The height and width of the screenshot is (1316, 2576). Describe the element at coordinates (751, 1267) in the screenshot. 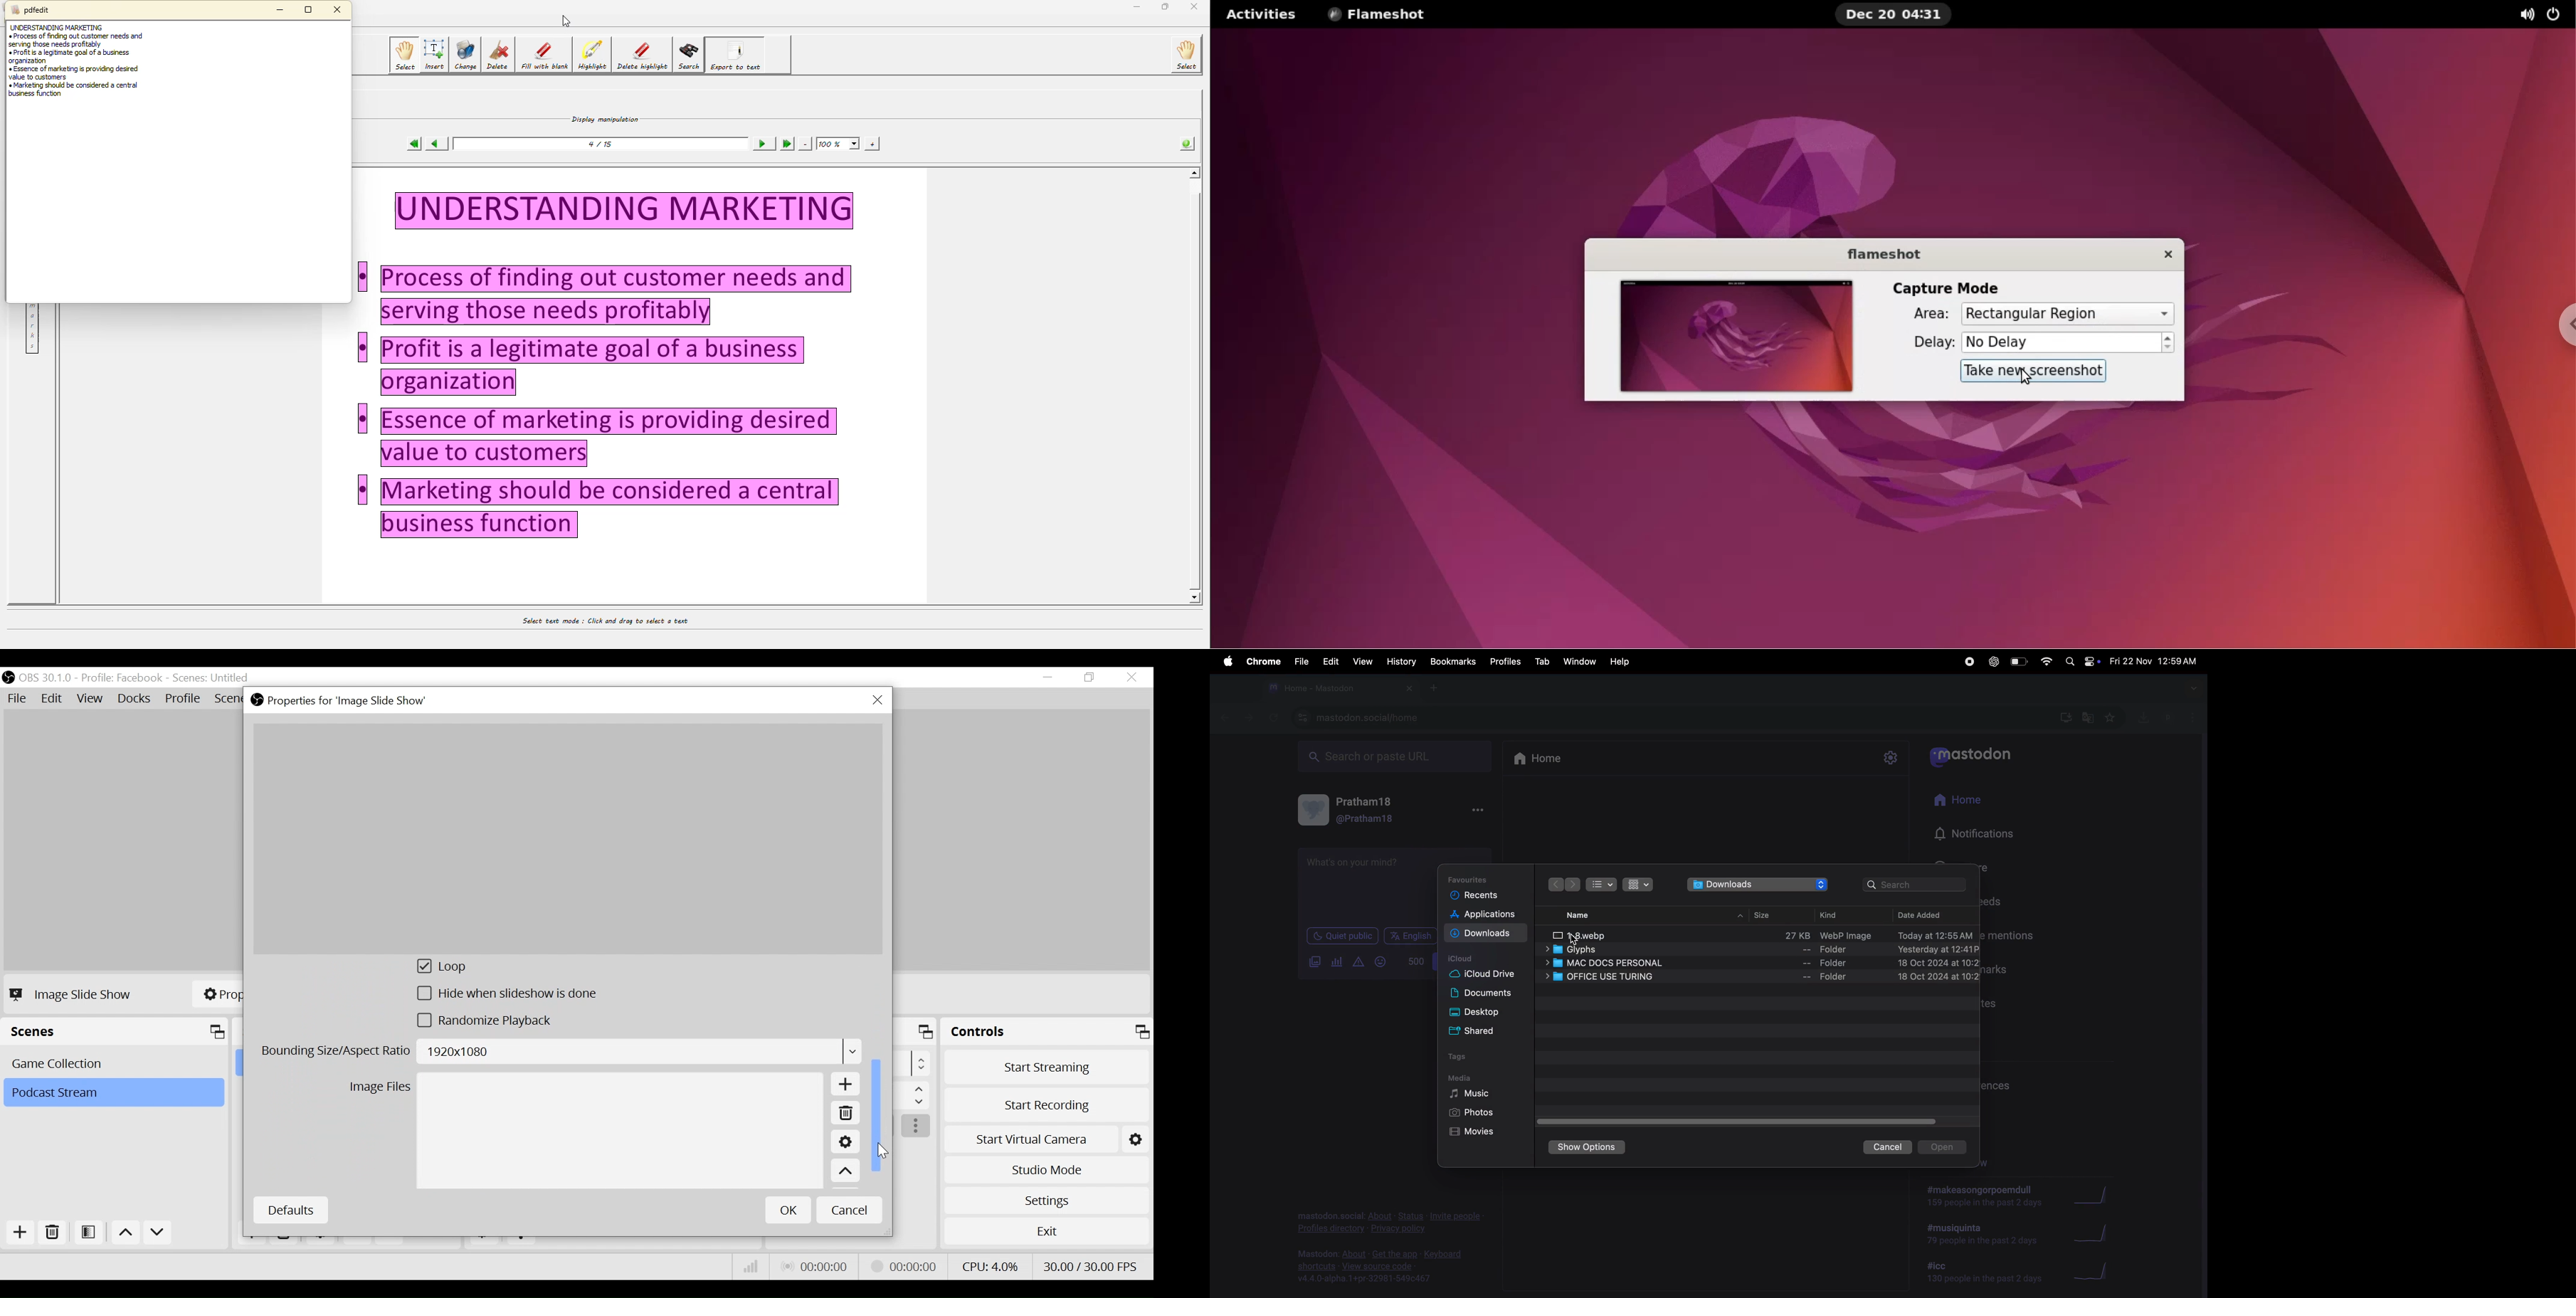

I see `Bitrate` at that location.